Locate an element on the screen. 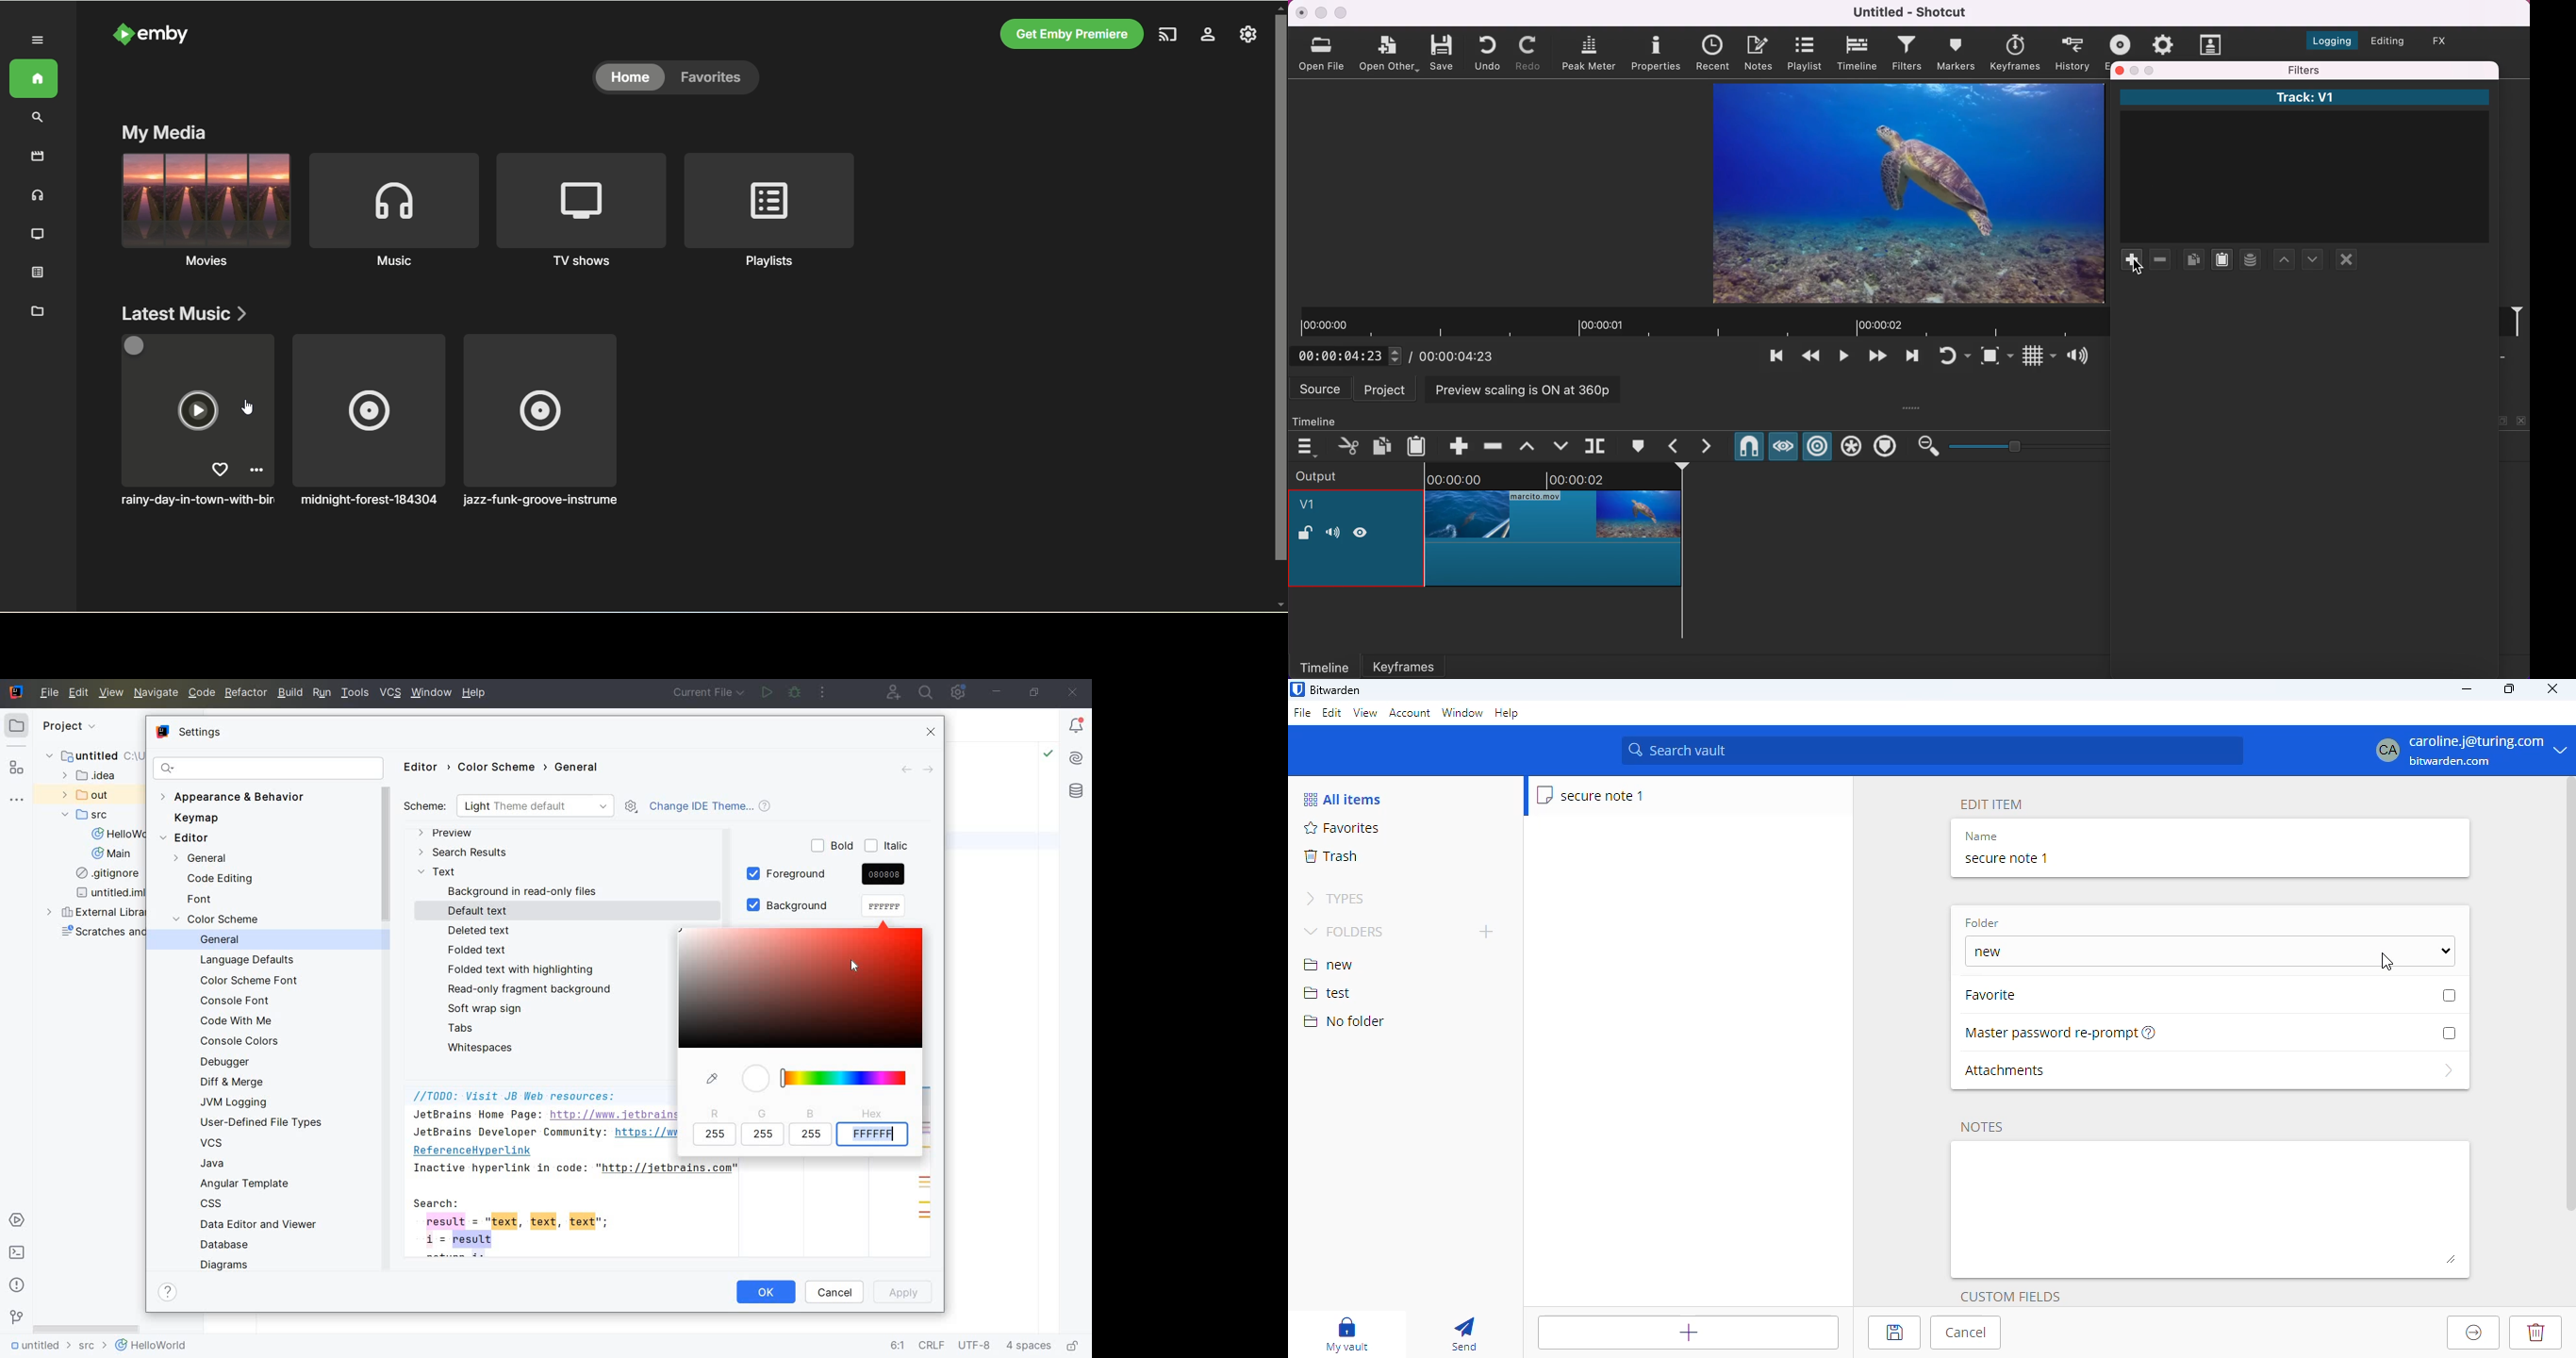  maximize is located at coordinates (1342, 12).